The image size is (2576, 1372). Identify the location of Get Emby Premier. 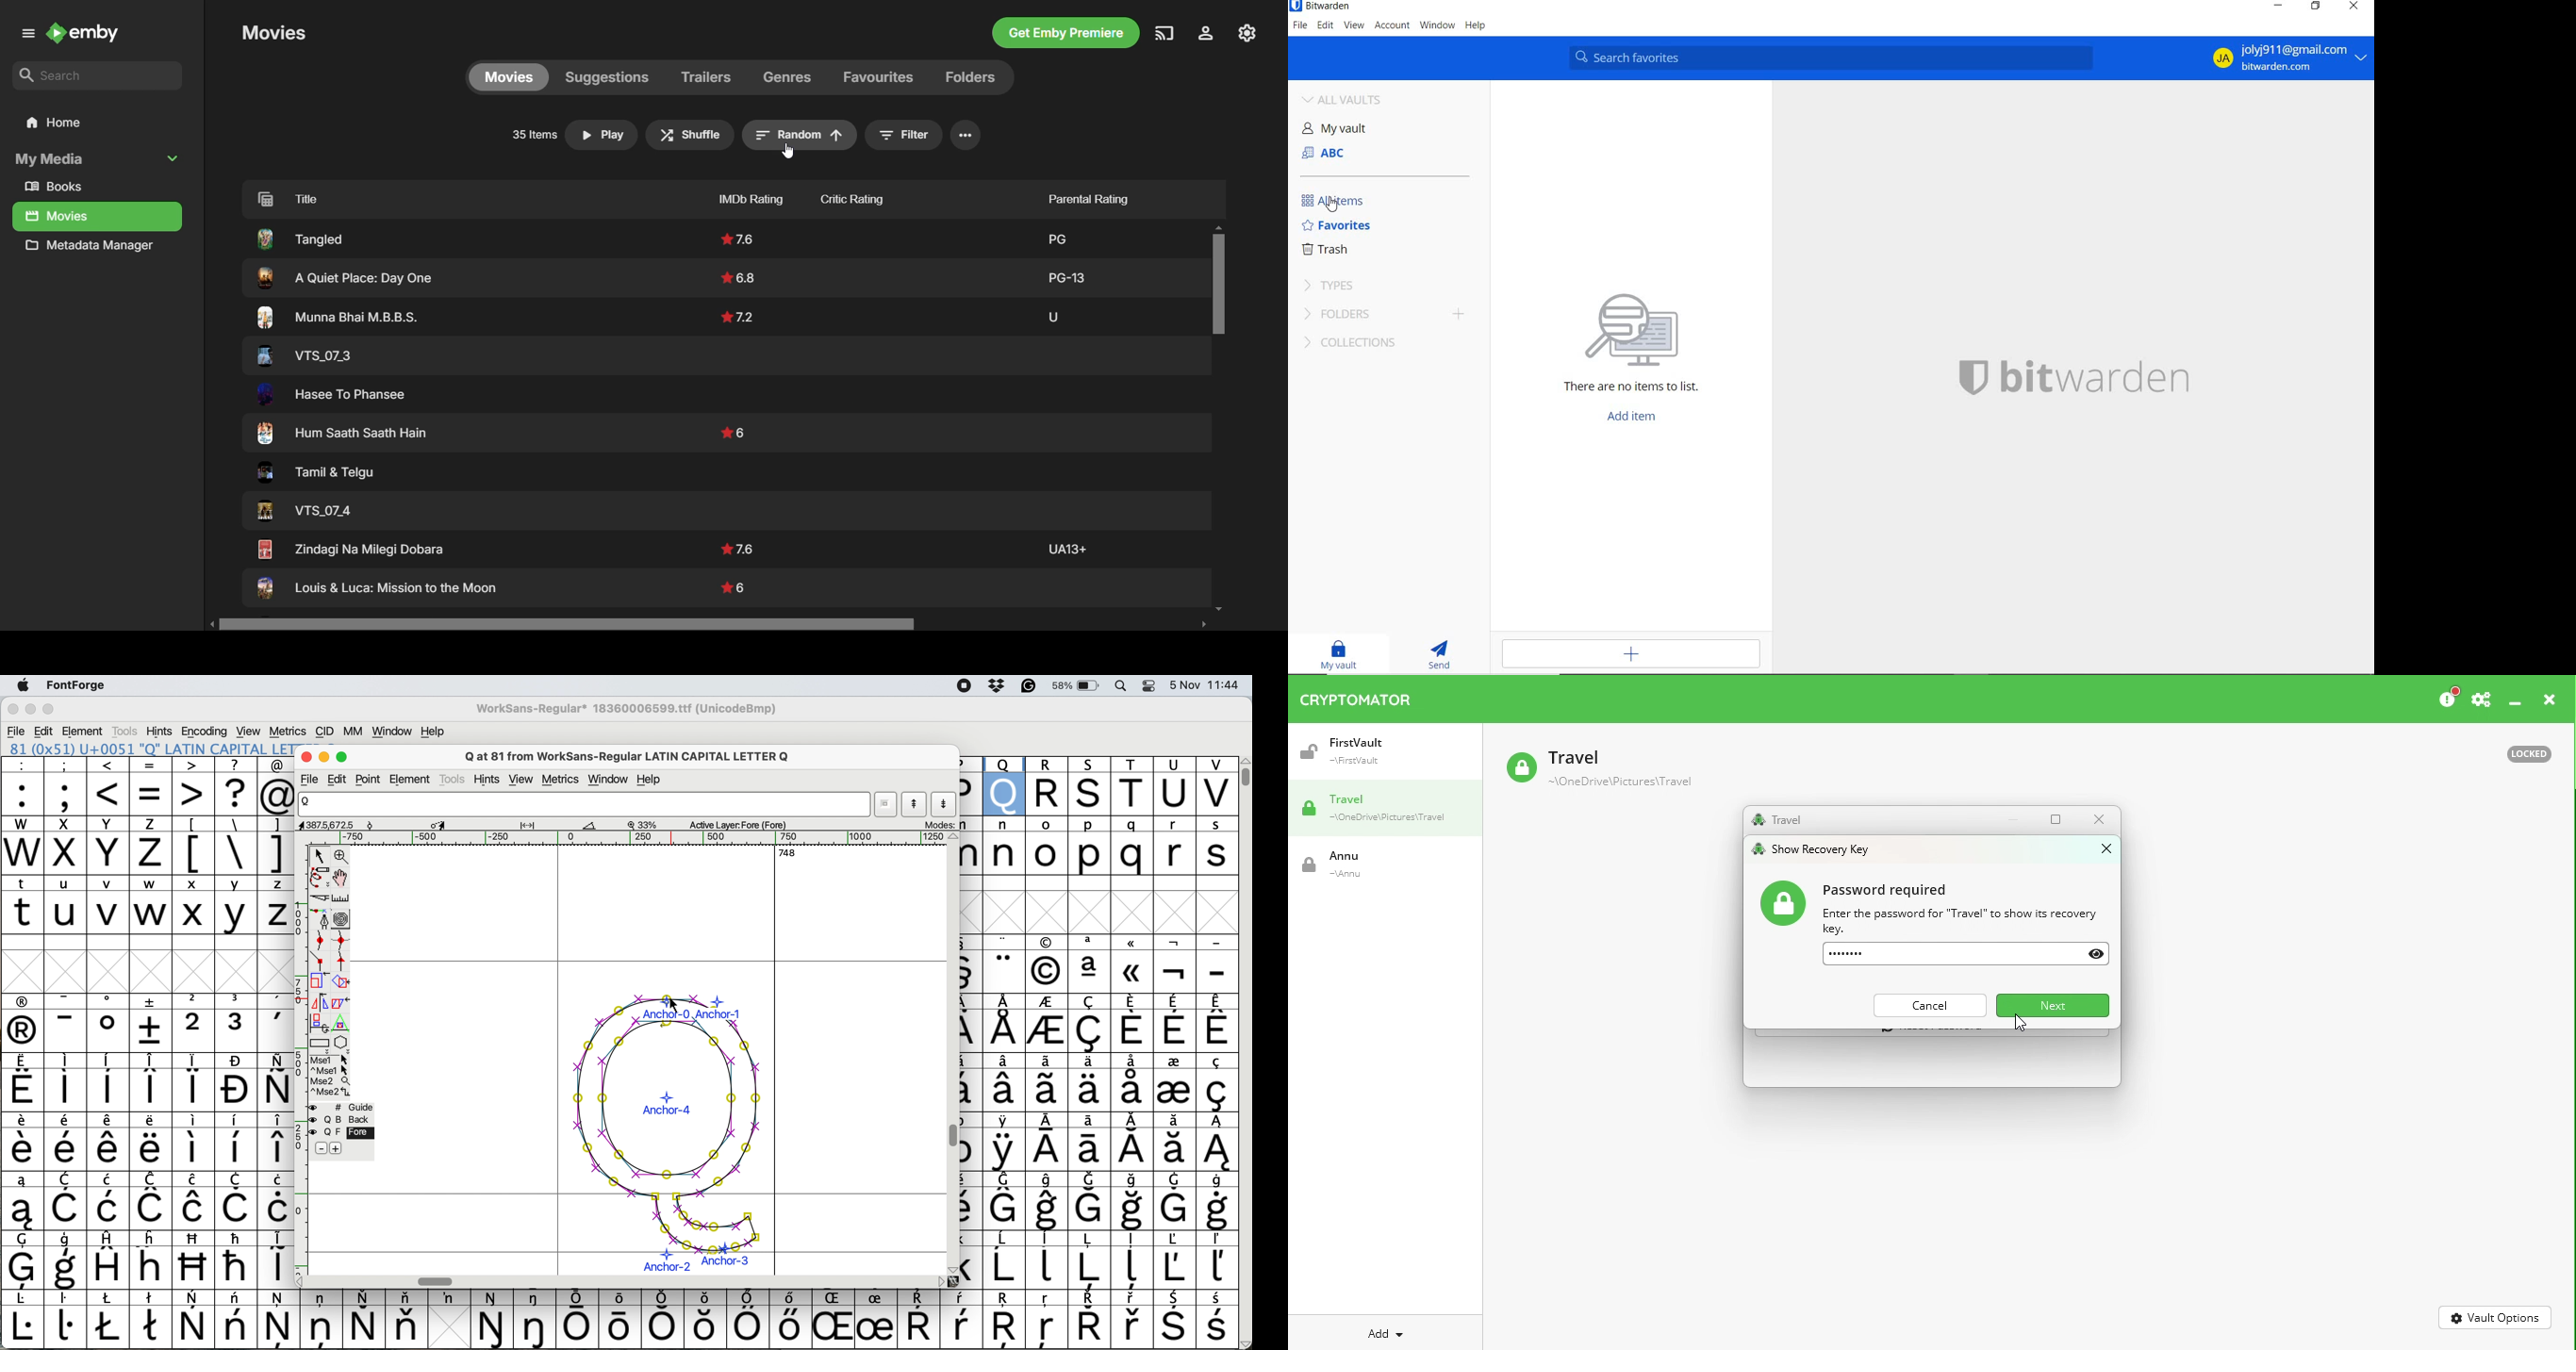
(1064, 34).